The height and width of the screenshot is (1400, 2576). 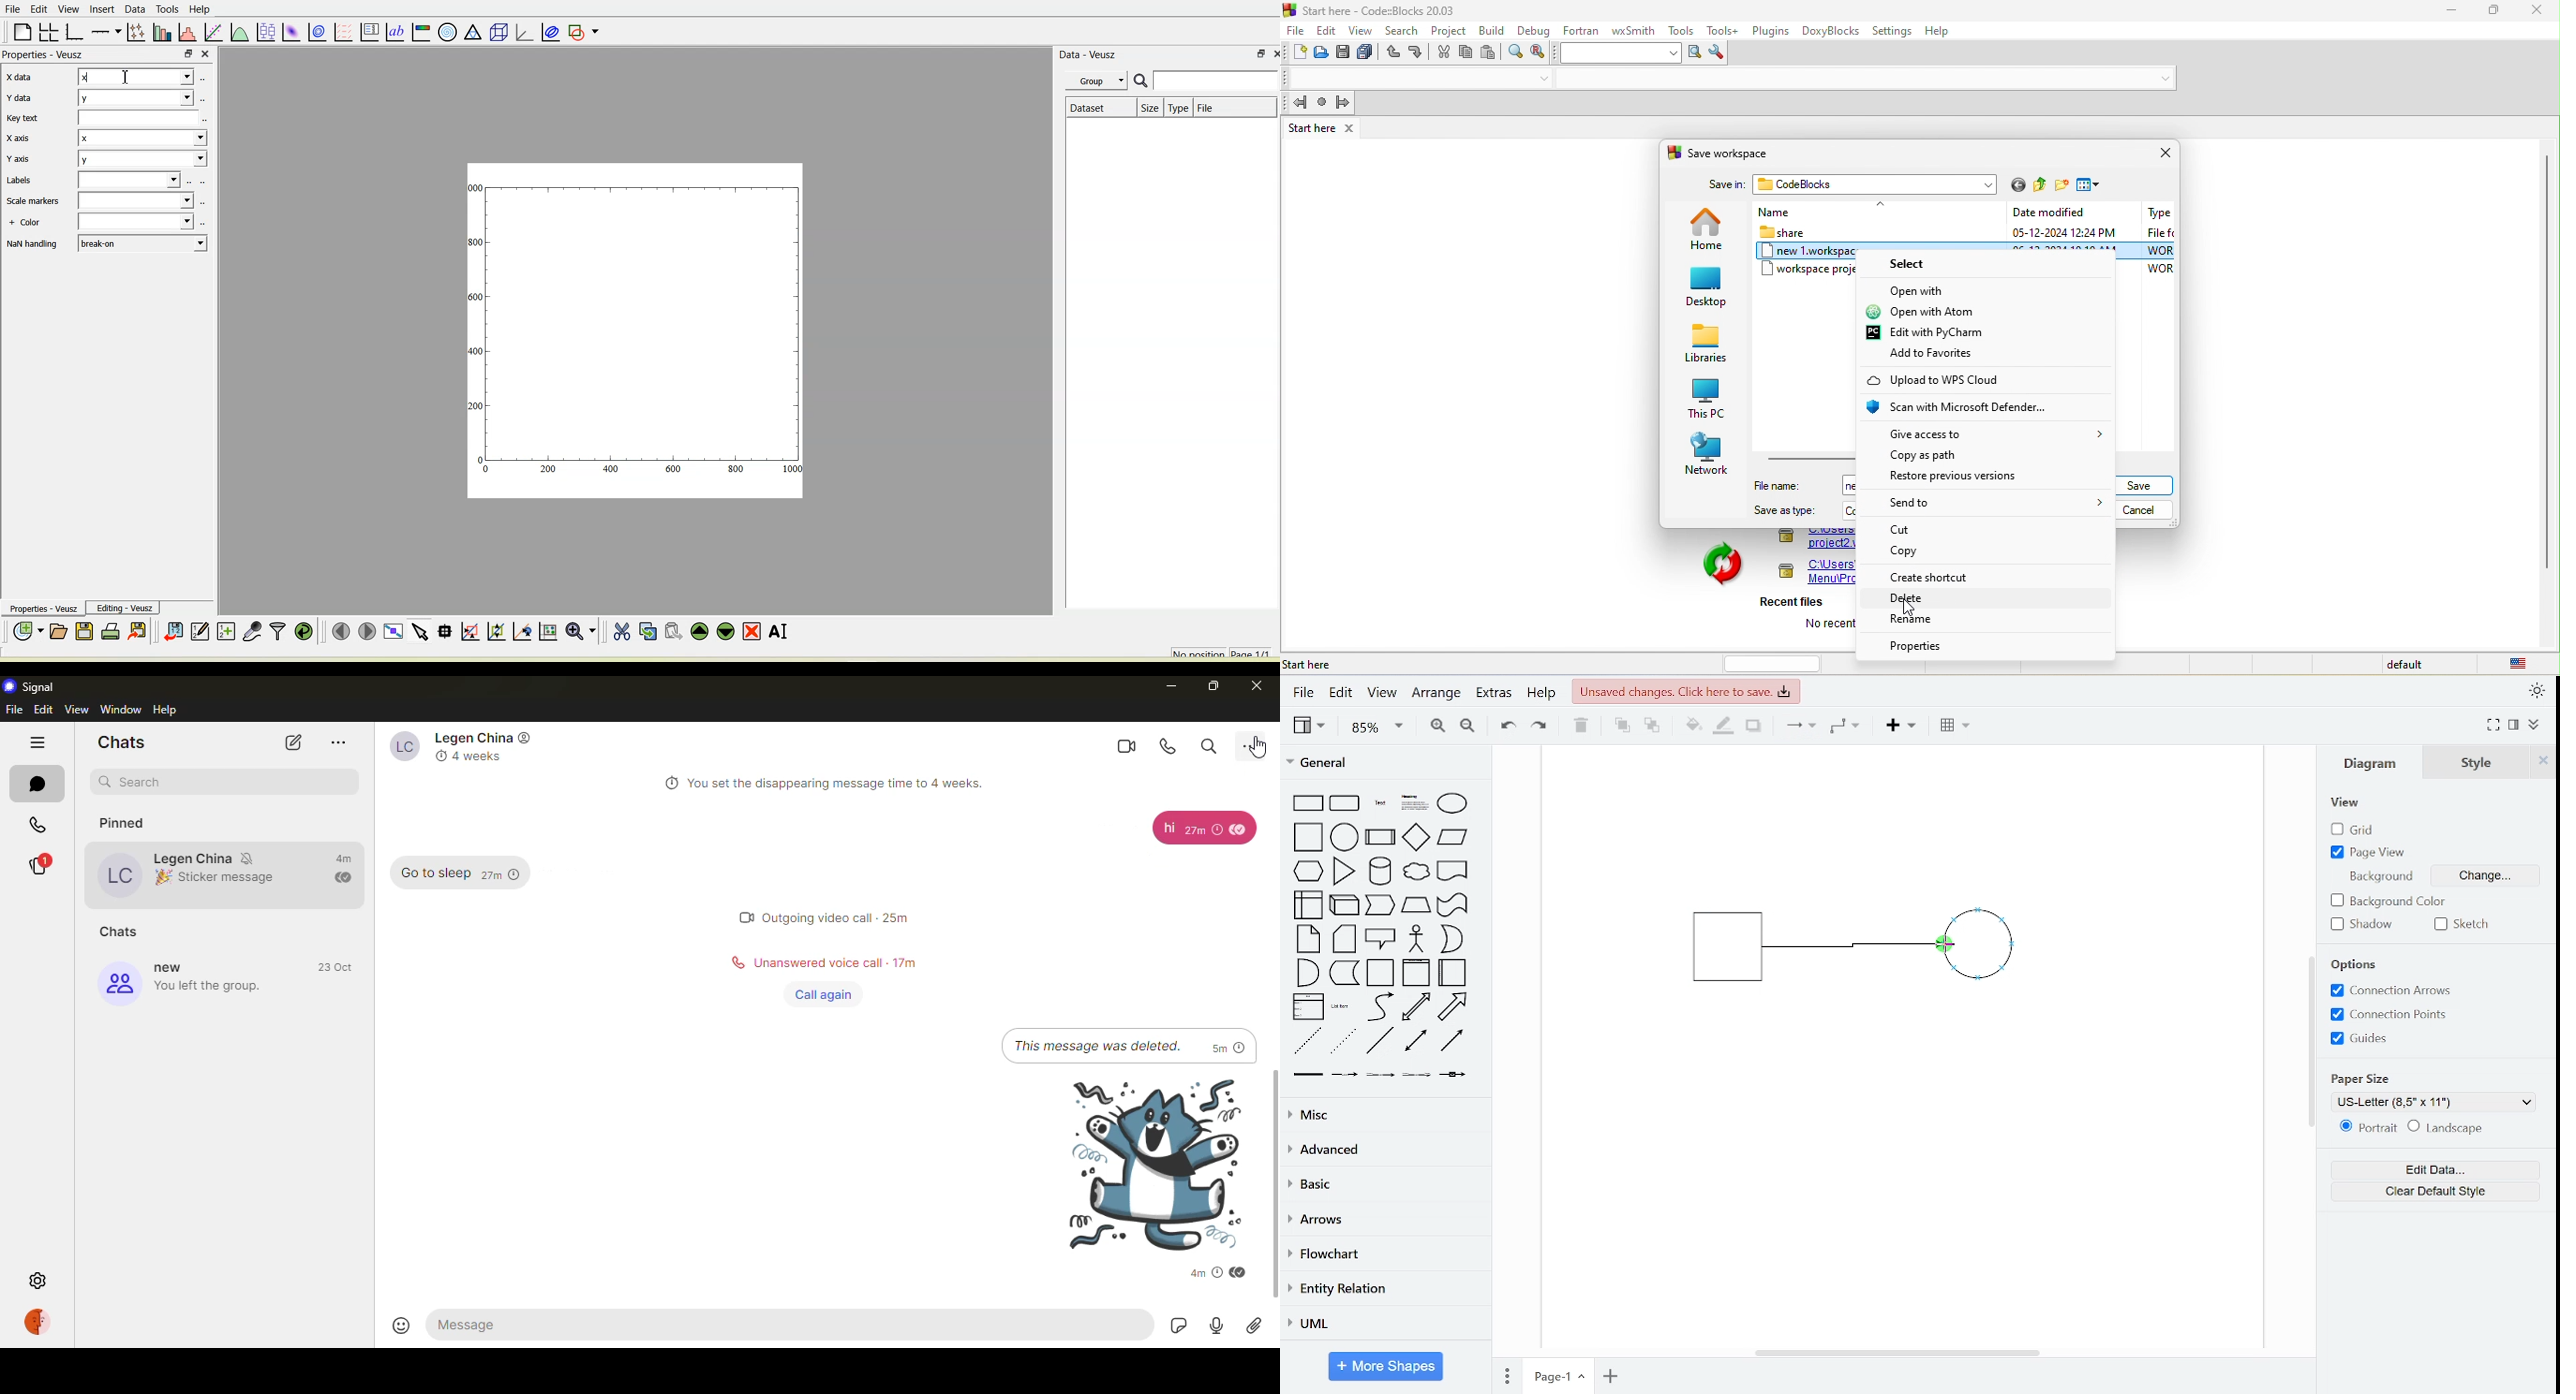 I want to click on save, so click(x=1345, y=54).